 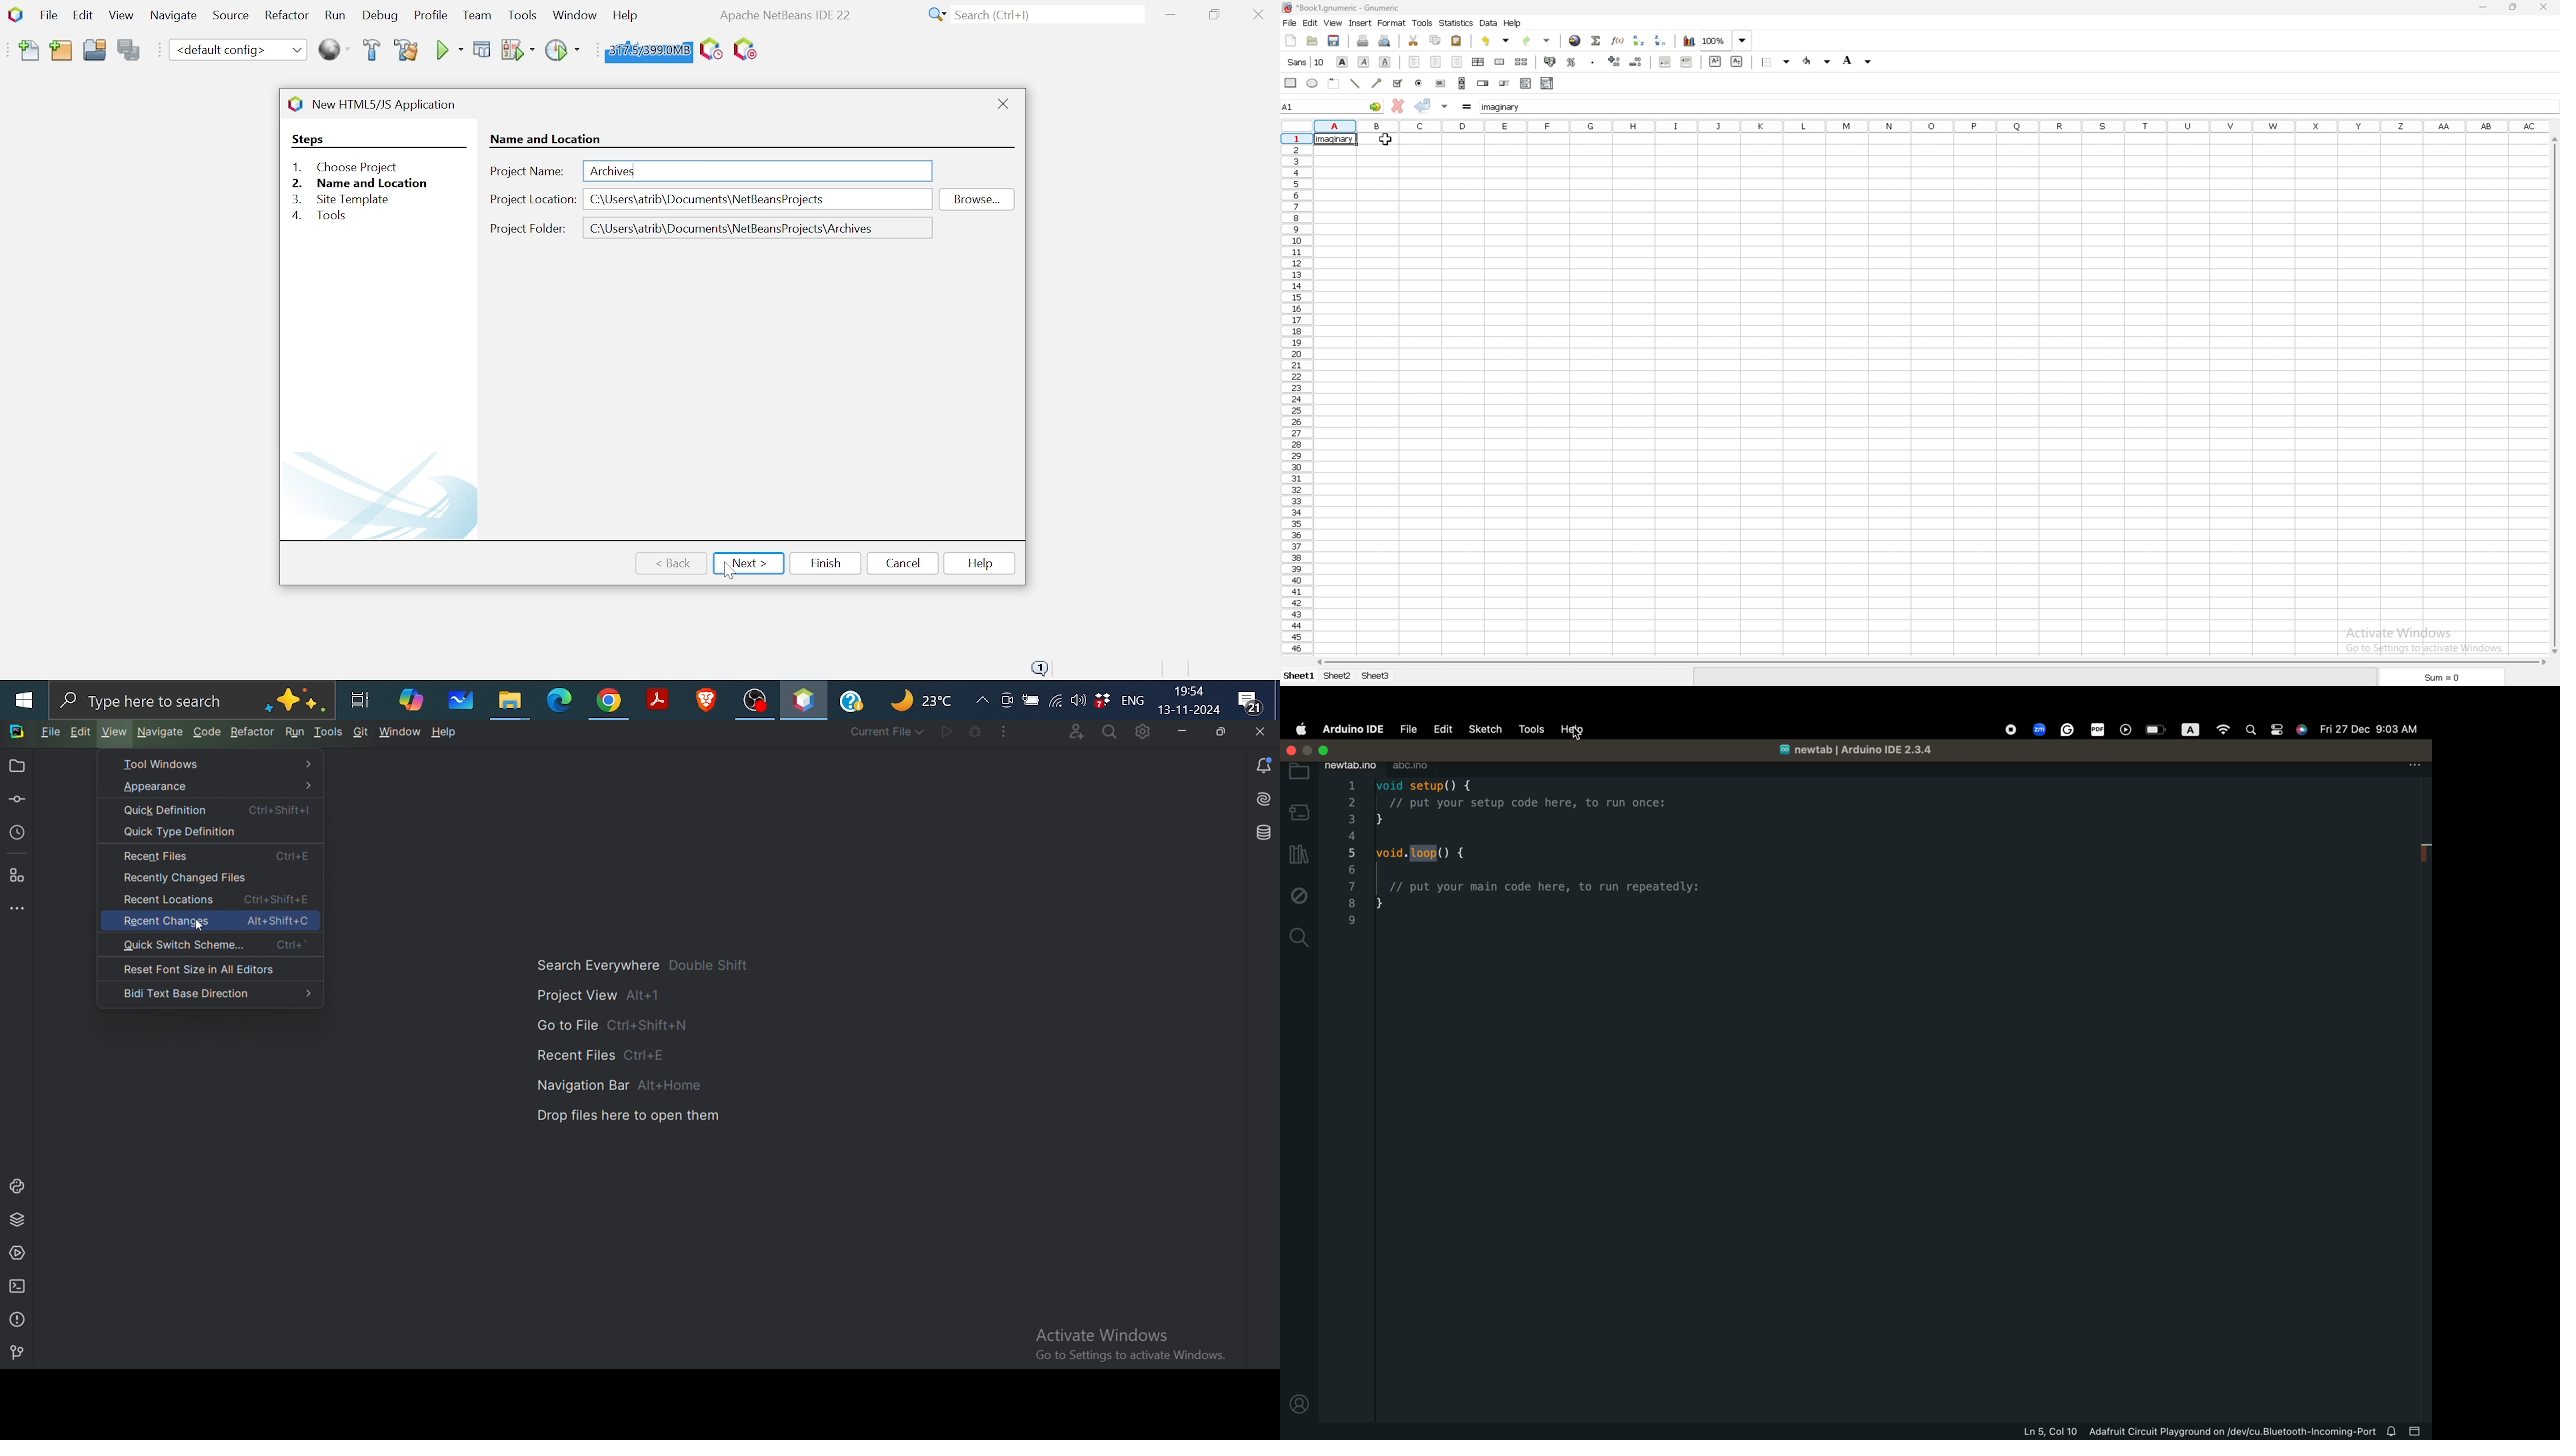 I want to click on Cursor, so click(x=201, y=927).